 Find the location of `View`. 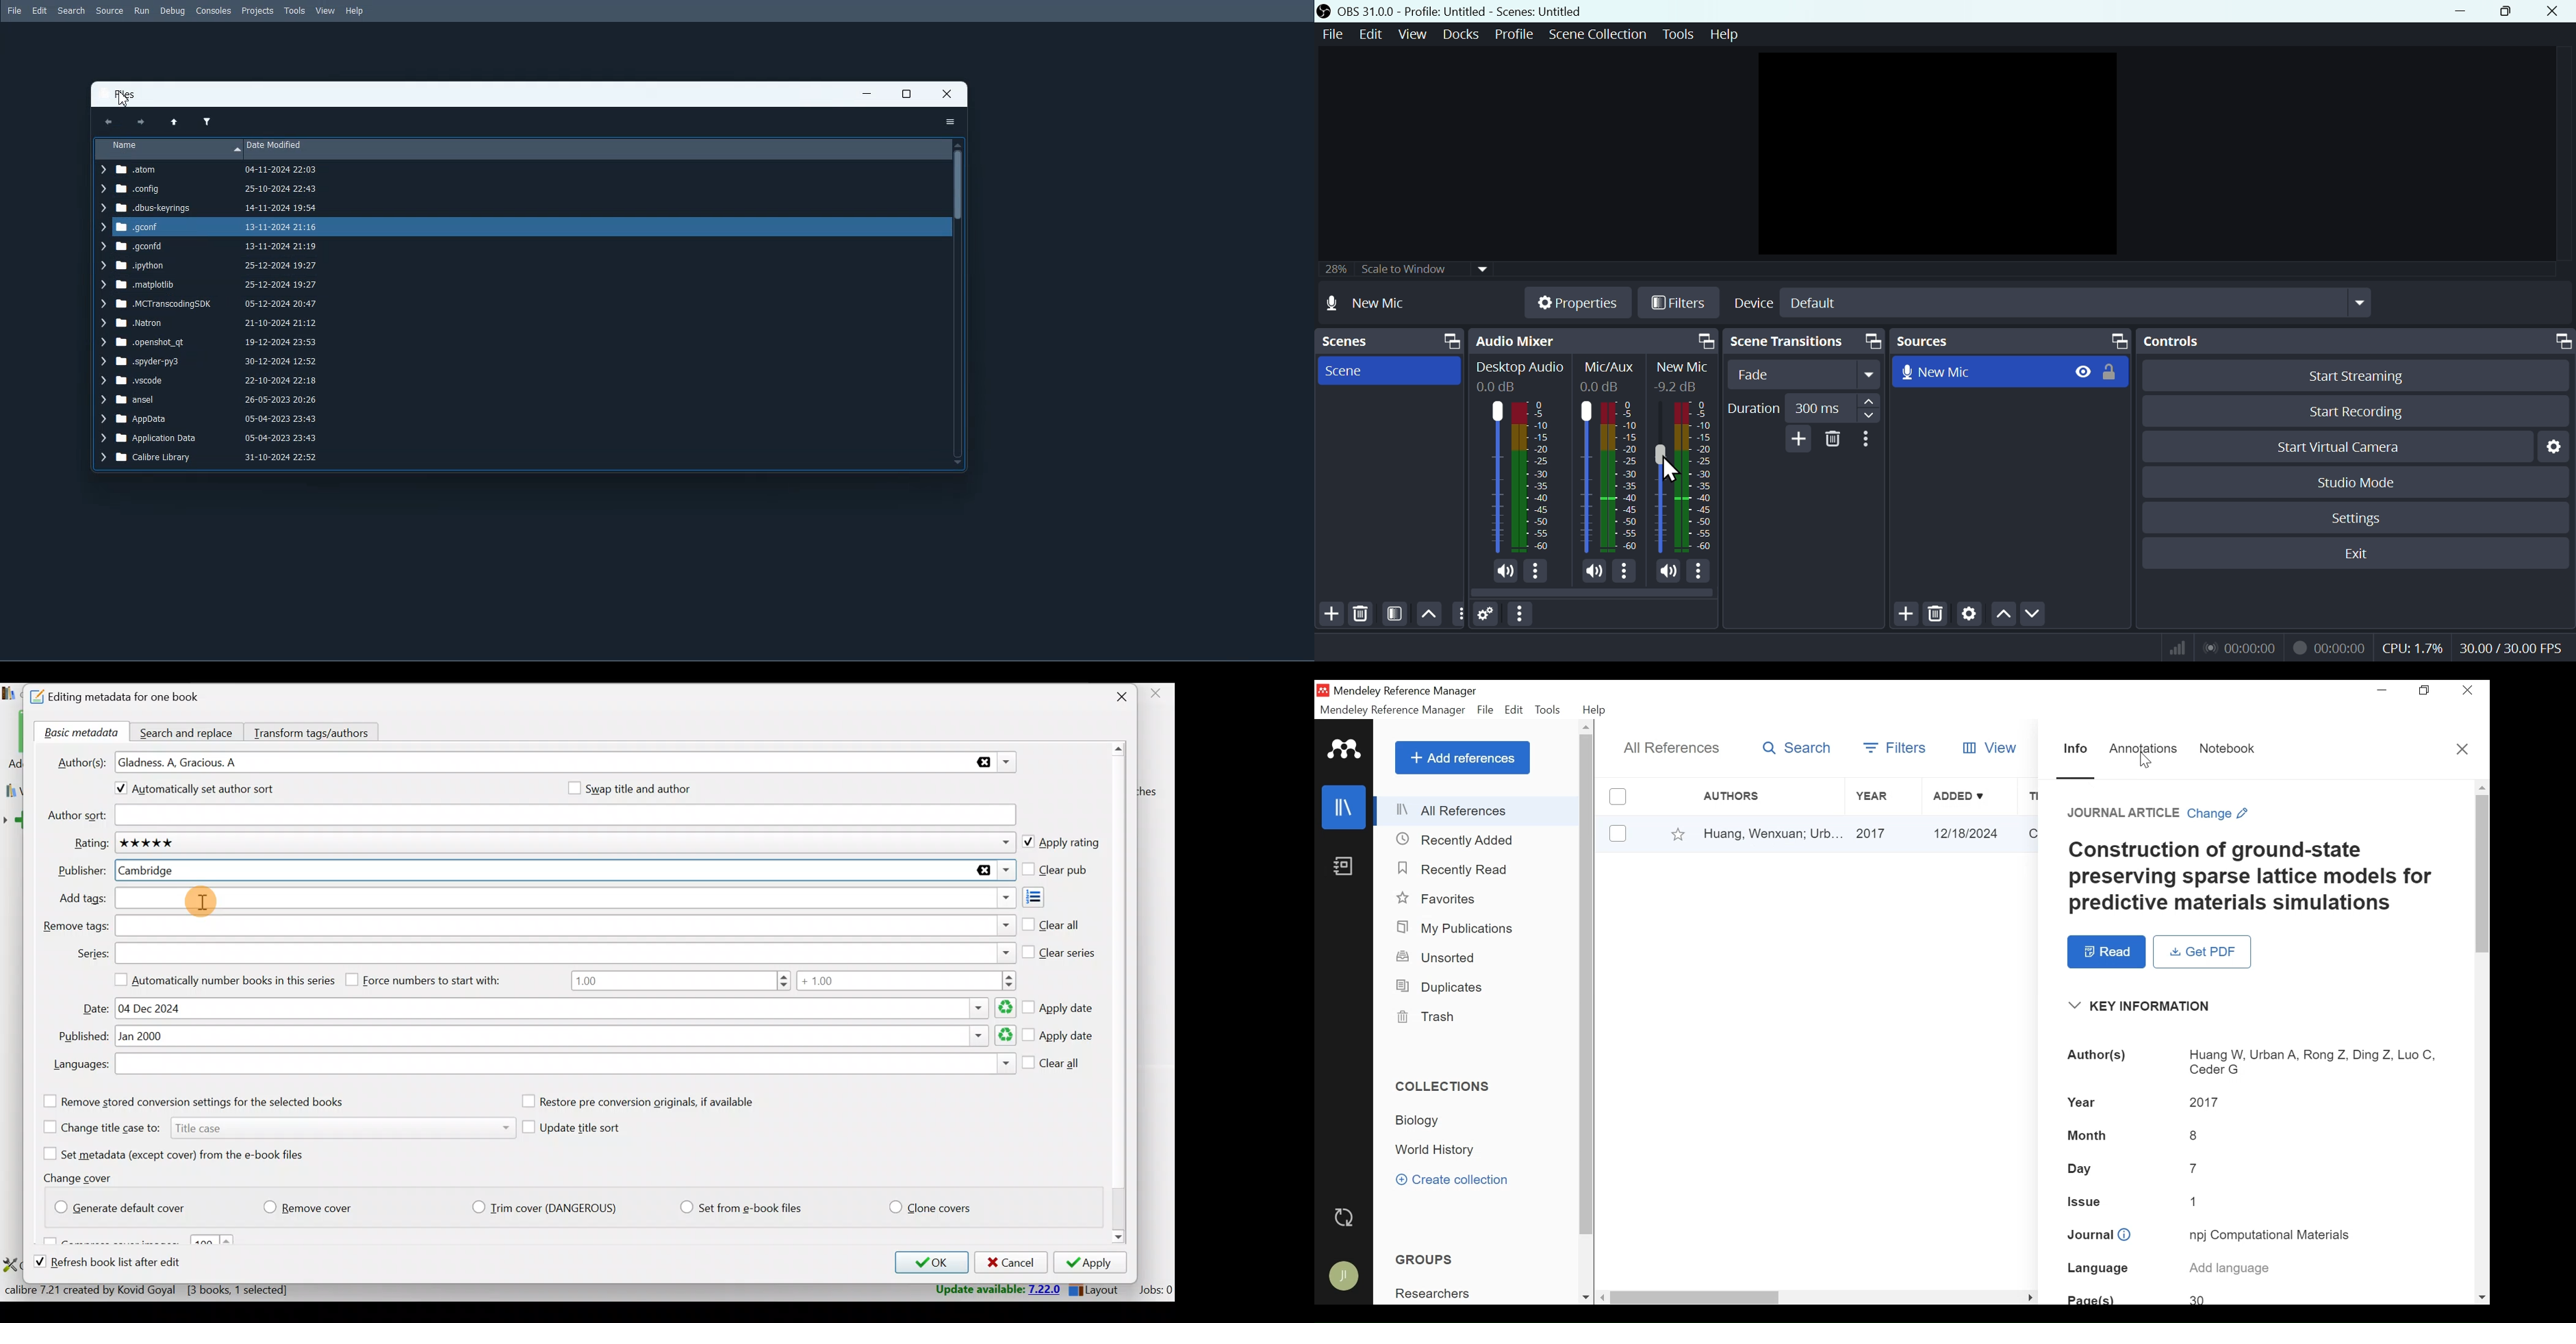

View is located at coordinates (1988, 747).